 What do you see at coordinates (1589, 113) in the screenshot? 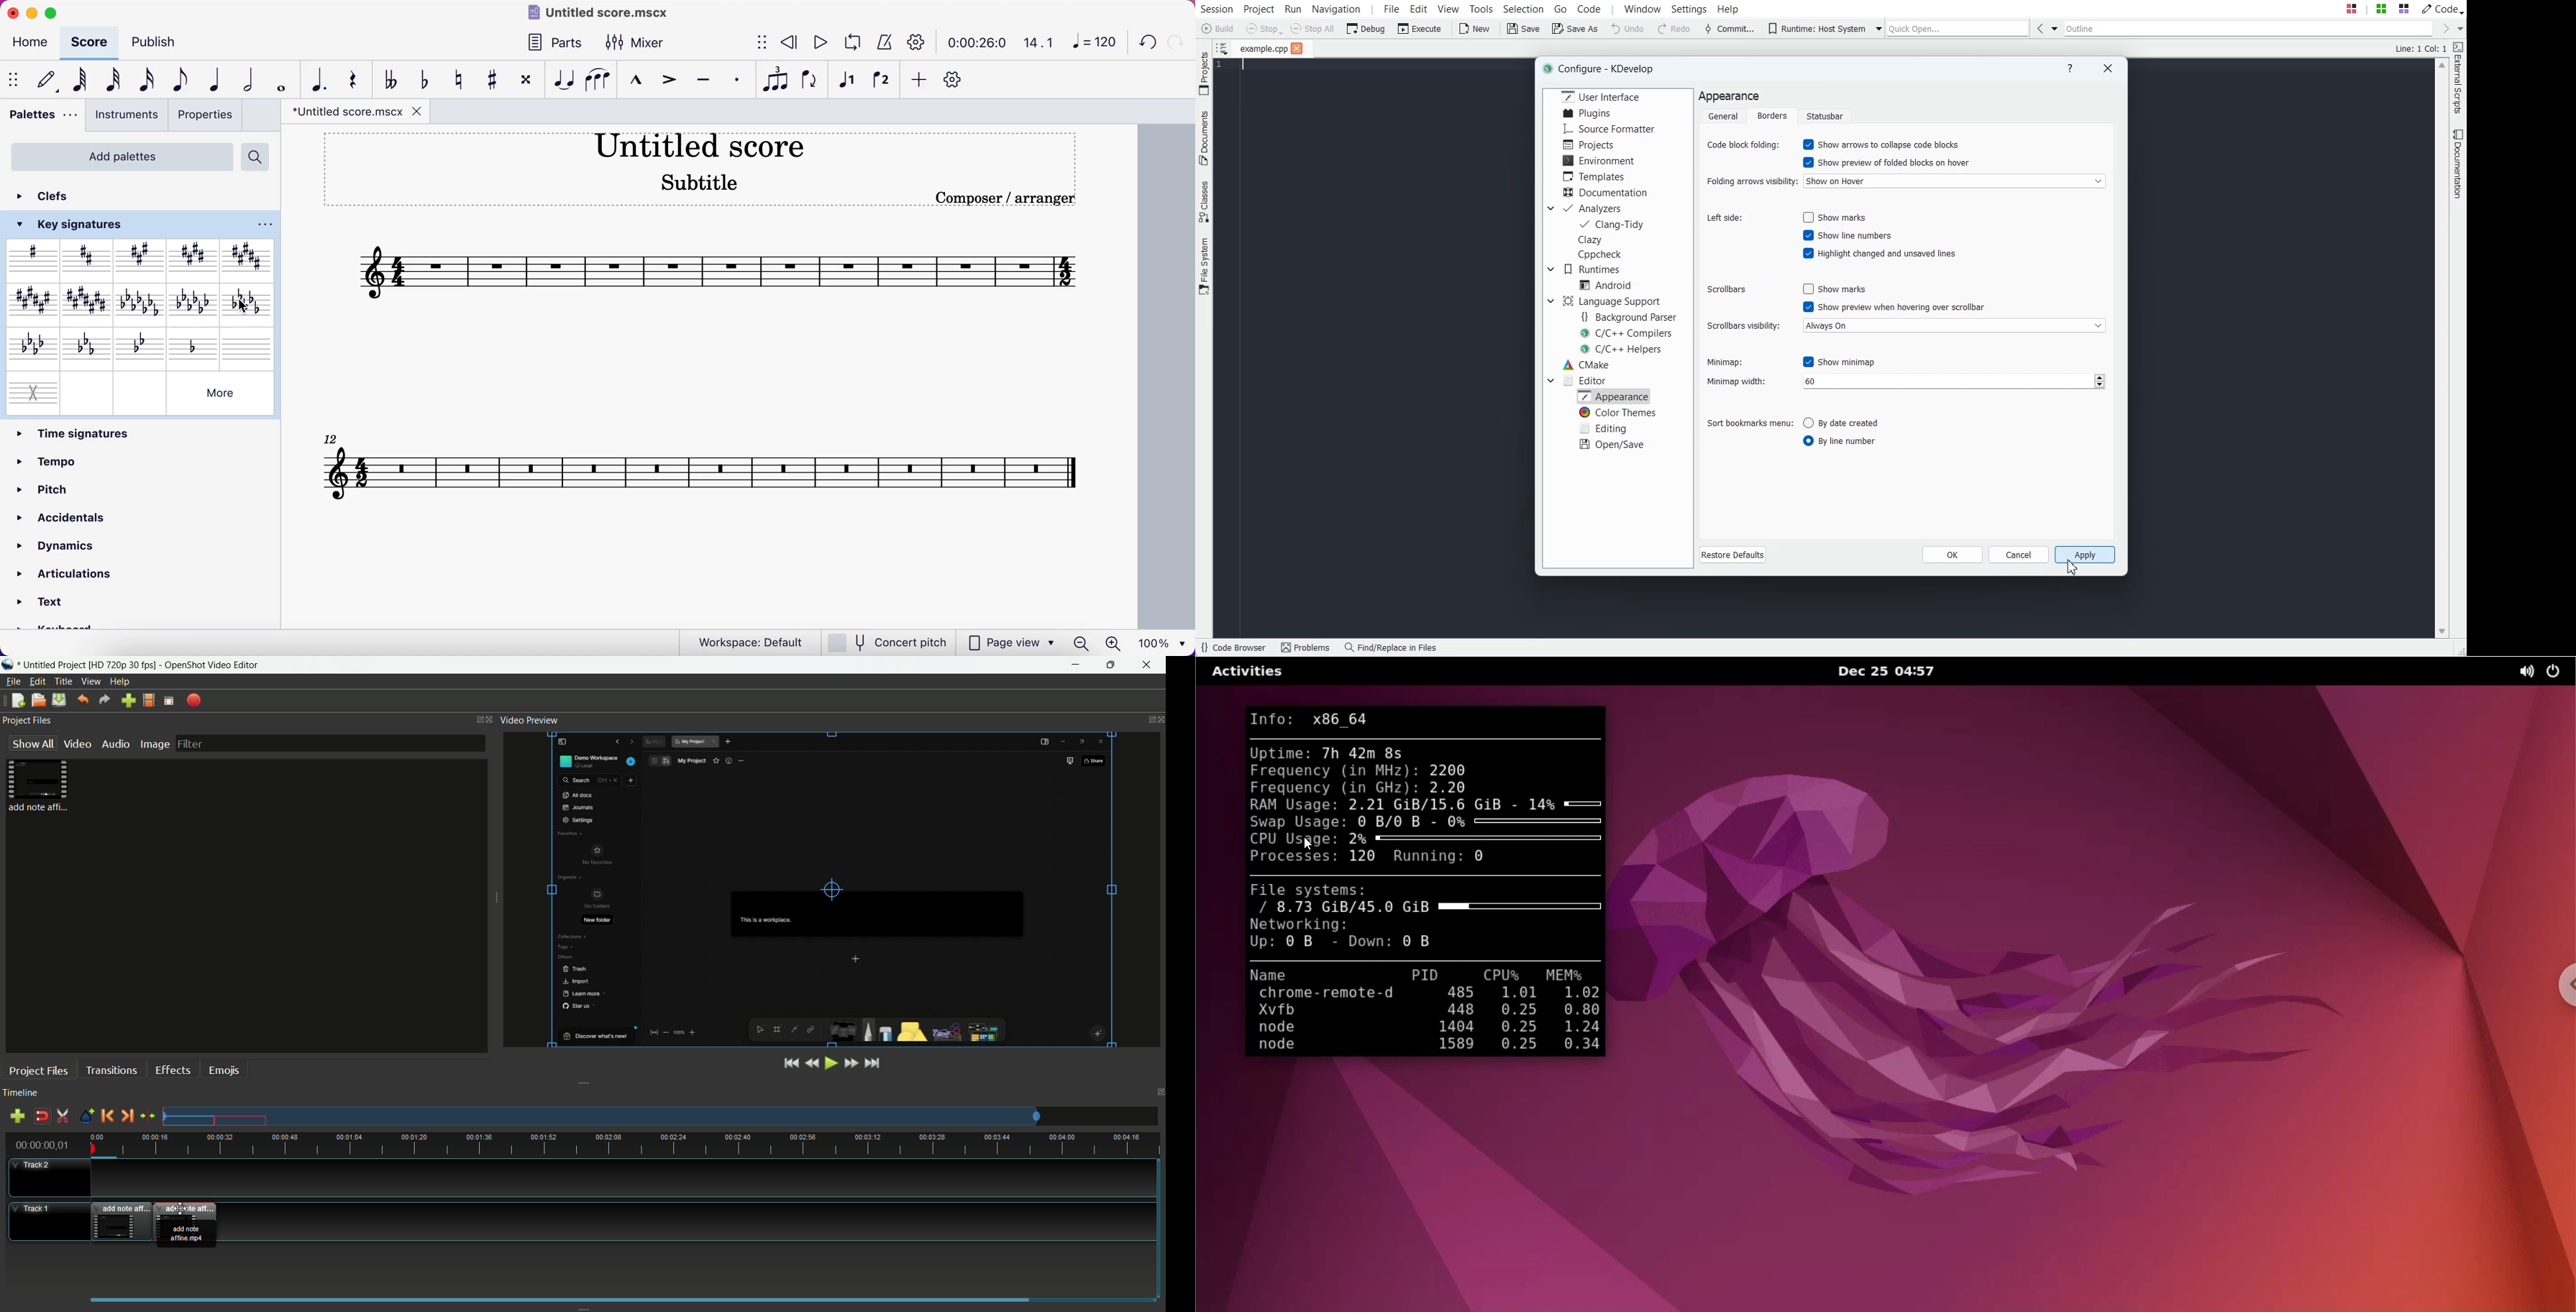
I see `Plugins` at bounding box center [1589, 113].